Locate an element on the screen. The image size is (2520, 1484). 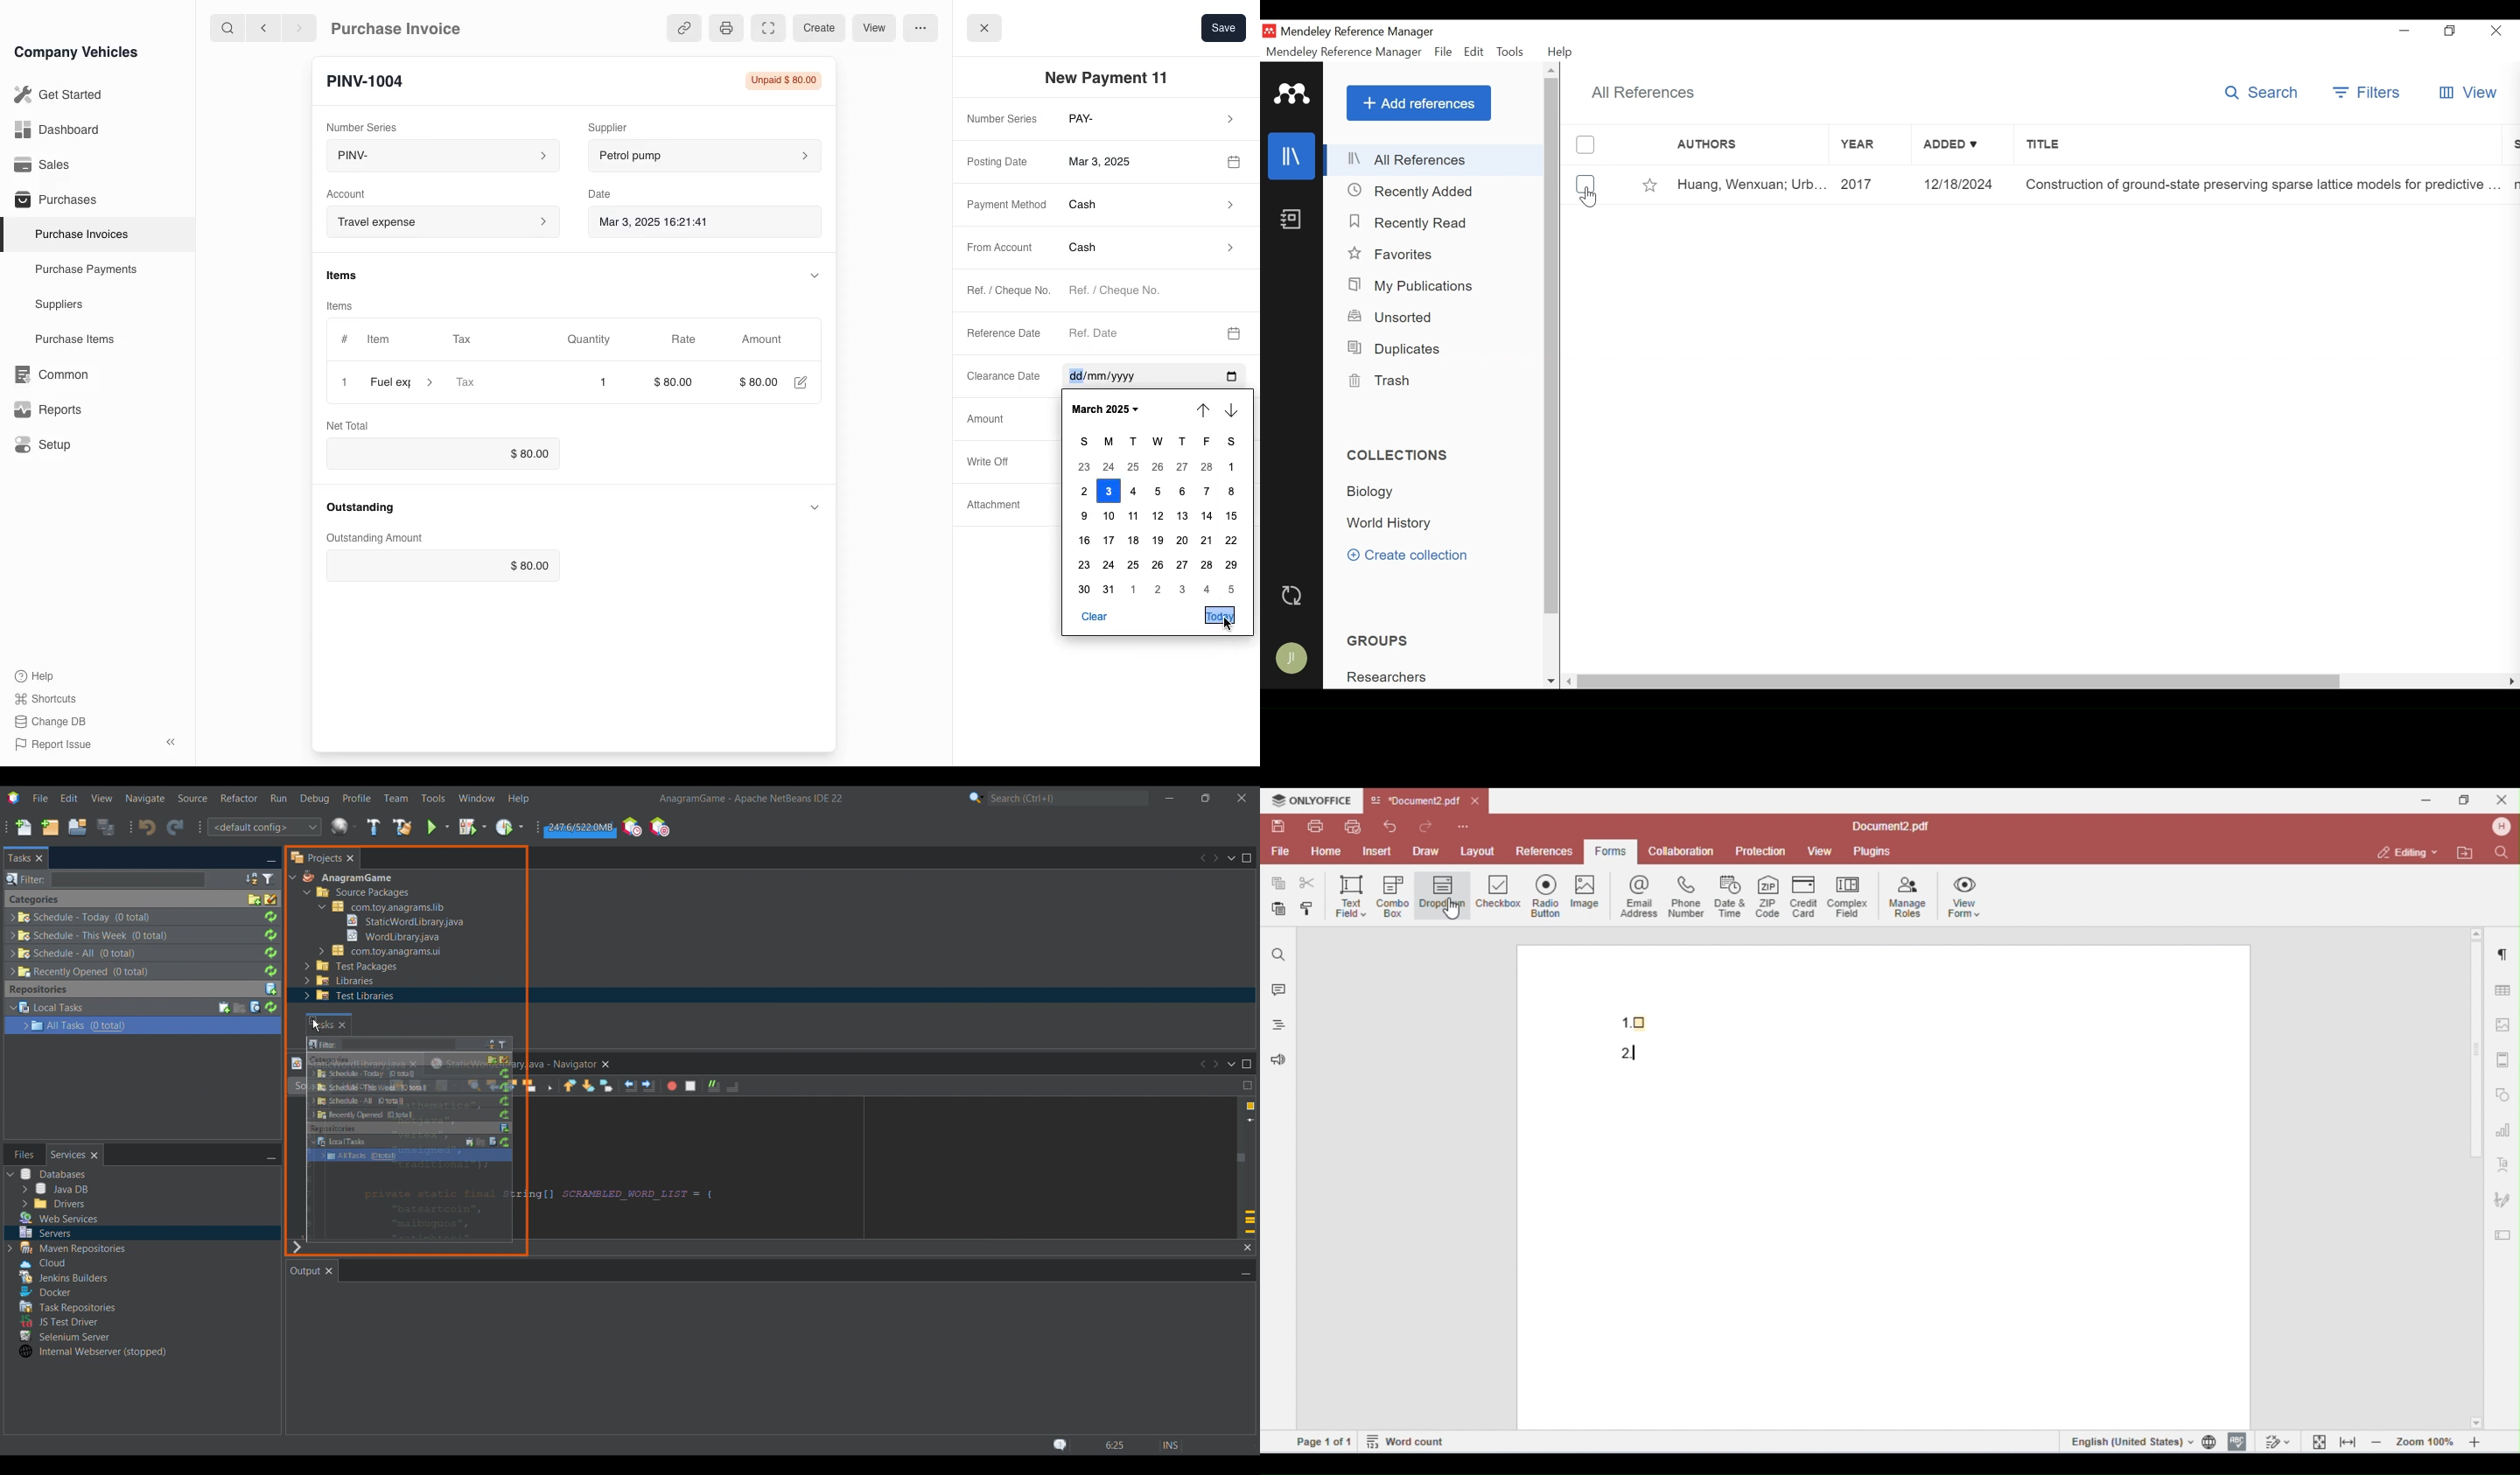
Tax  is located at coordinates (494, 383).